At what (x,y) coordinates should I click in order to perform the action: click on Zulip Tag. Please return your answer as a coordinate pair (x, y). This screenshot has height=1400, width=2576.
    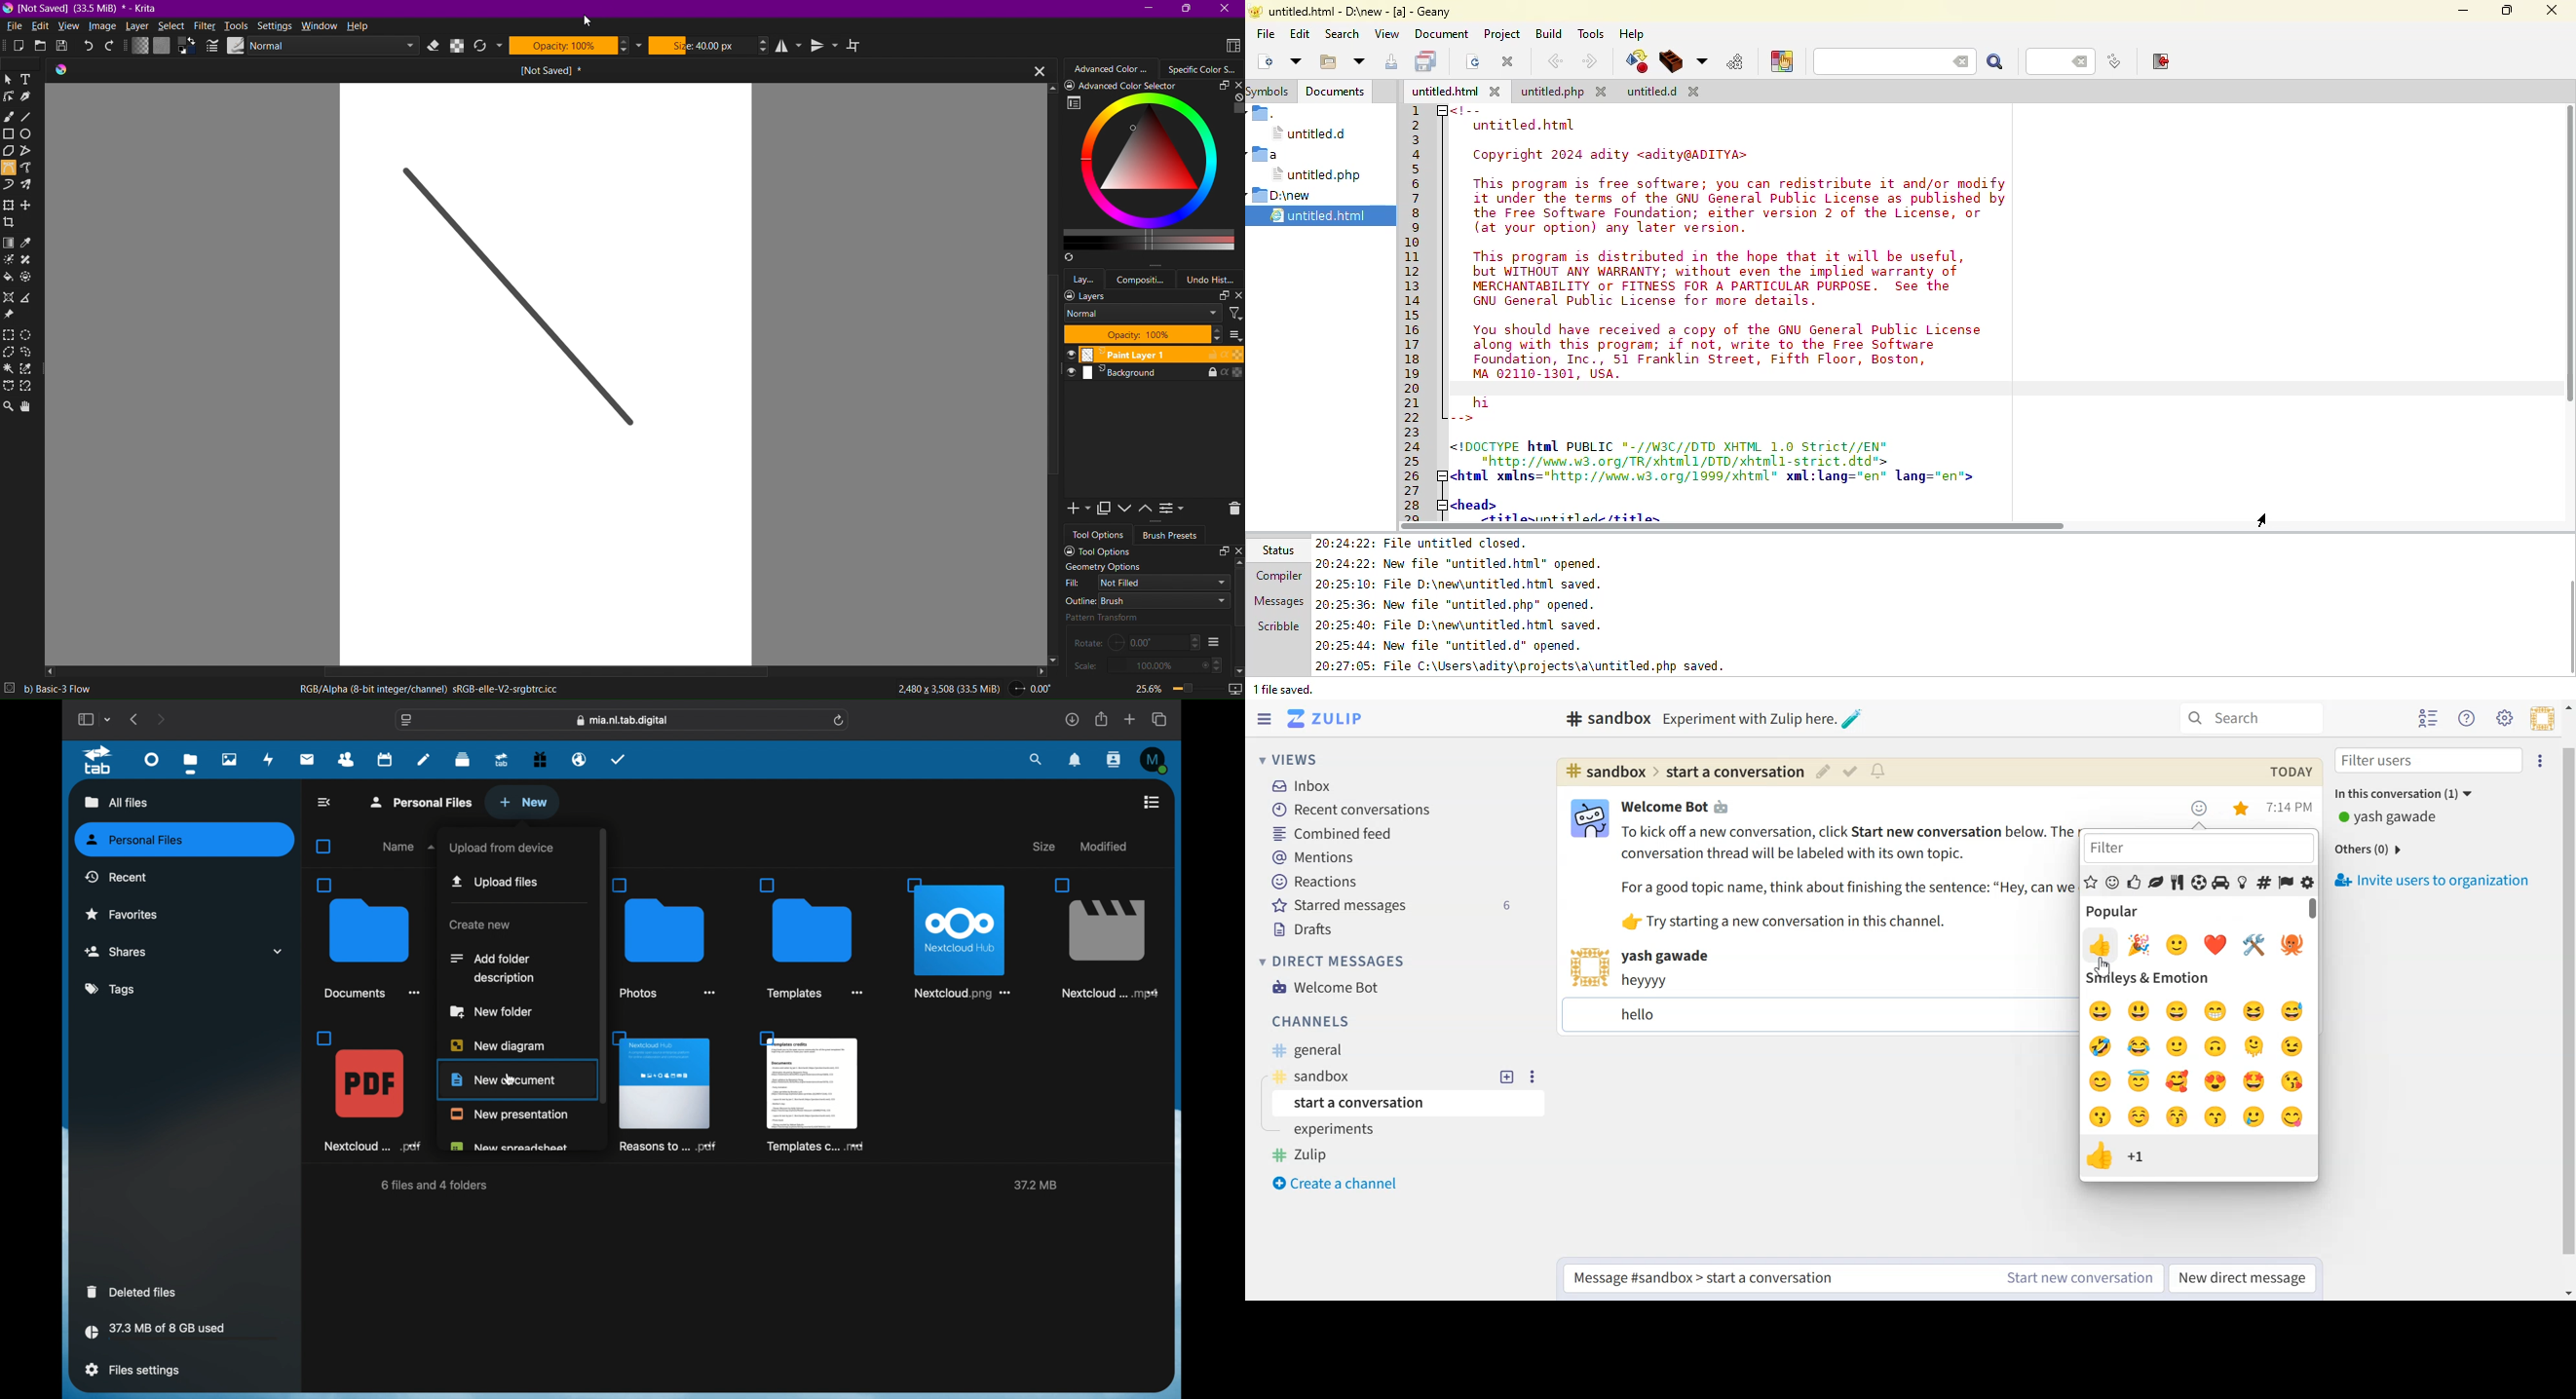
    Looking at the image, I should click on (1307, 1155).